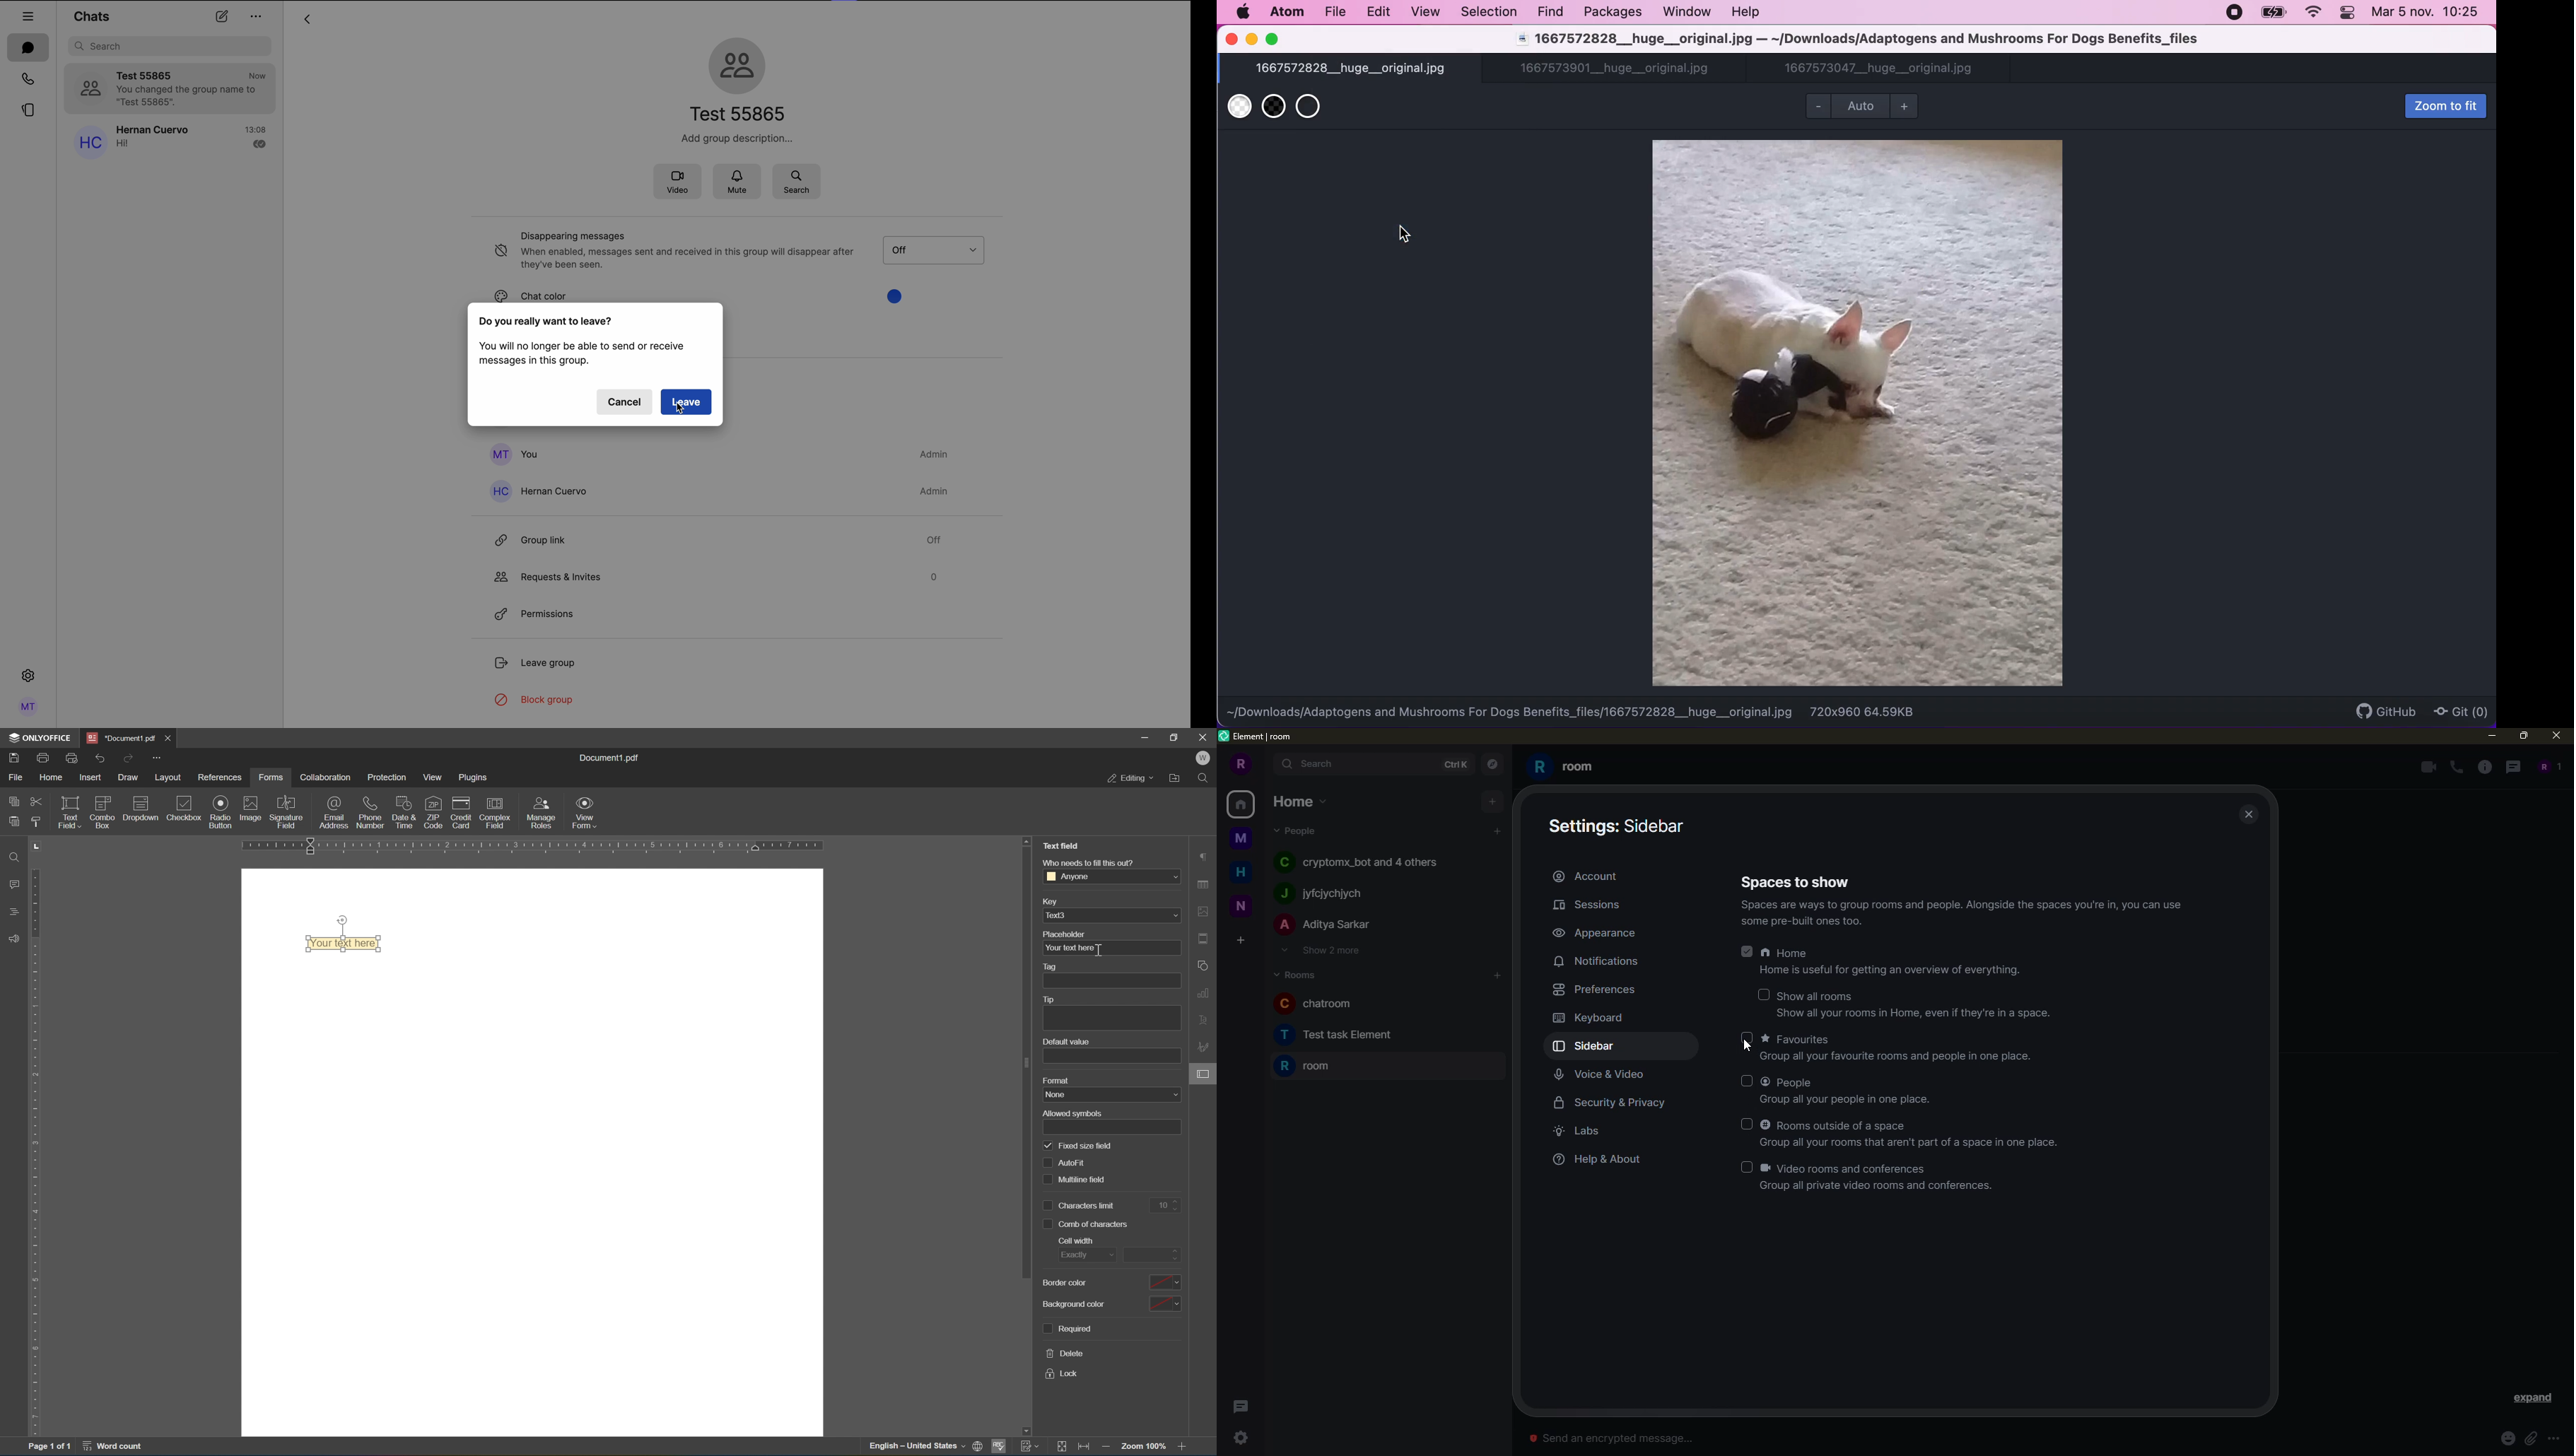 The height and width of the screenshot is (1456, 2576). What do you see at coordinates (1204, 737) in the screenshot?
I see `close` at bounding box center [1204, 737].